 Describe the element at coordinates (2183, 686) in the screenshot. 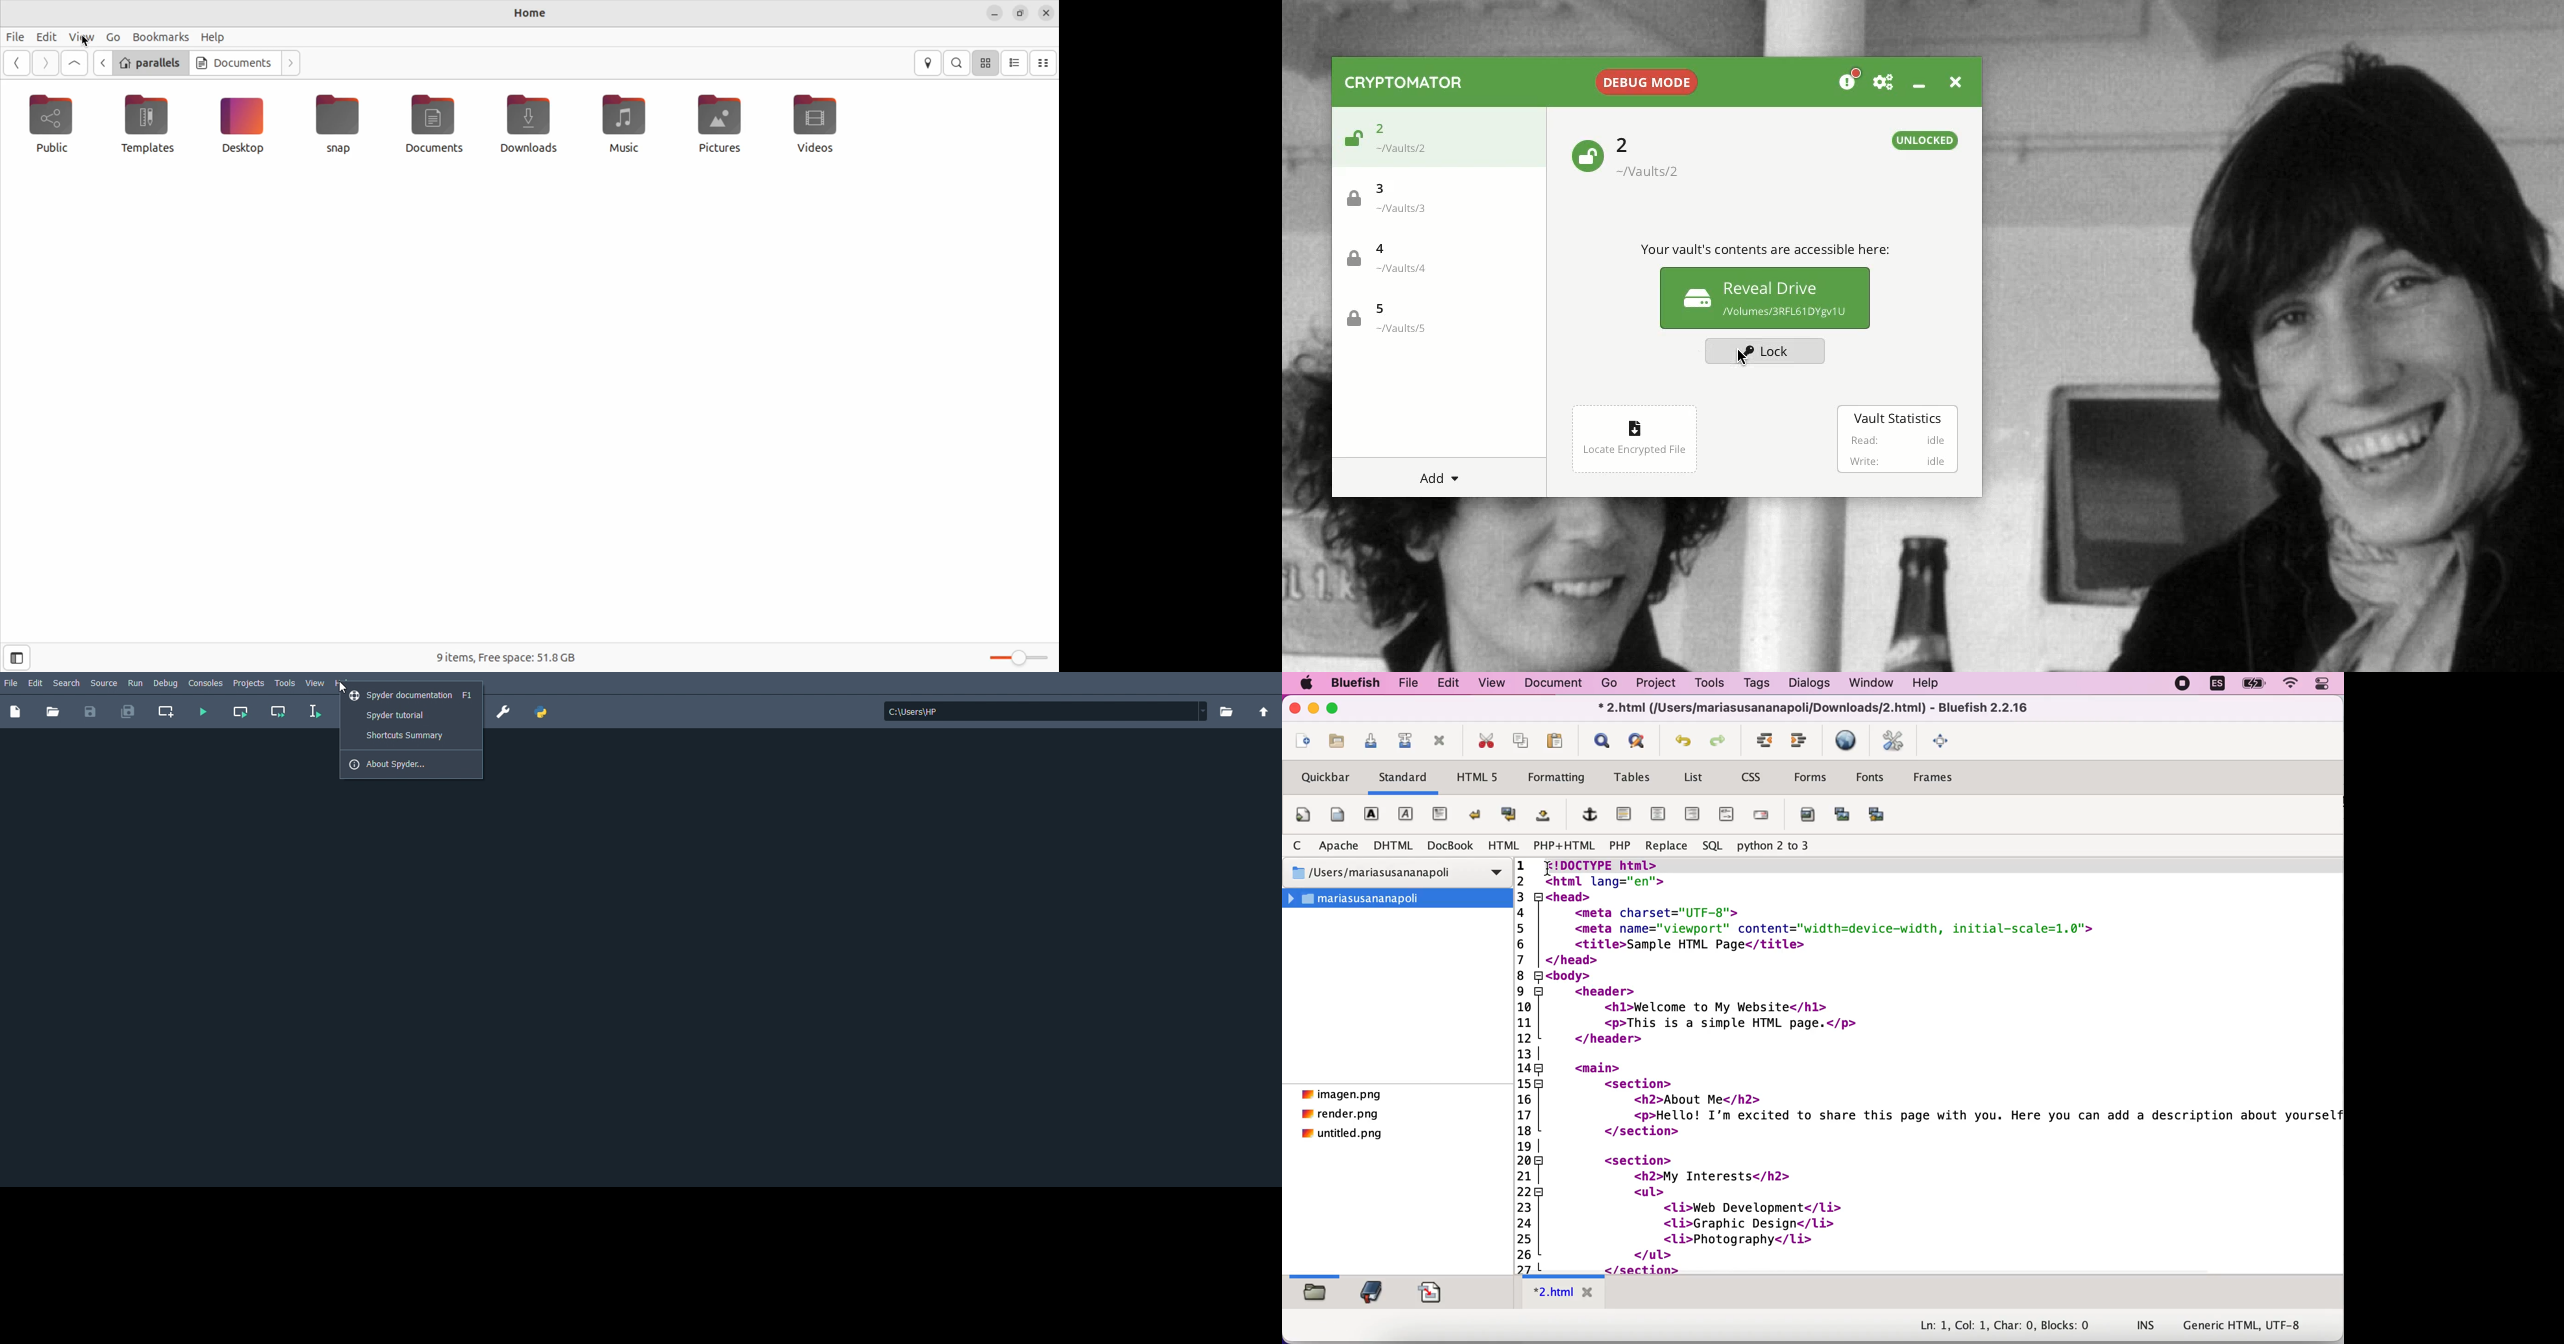

I see `recording` at that location.